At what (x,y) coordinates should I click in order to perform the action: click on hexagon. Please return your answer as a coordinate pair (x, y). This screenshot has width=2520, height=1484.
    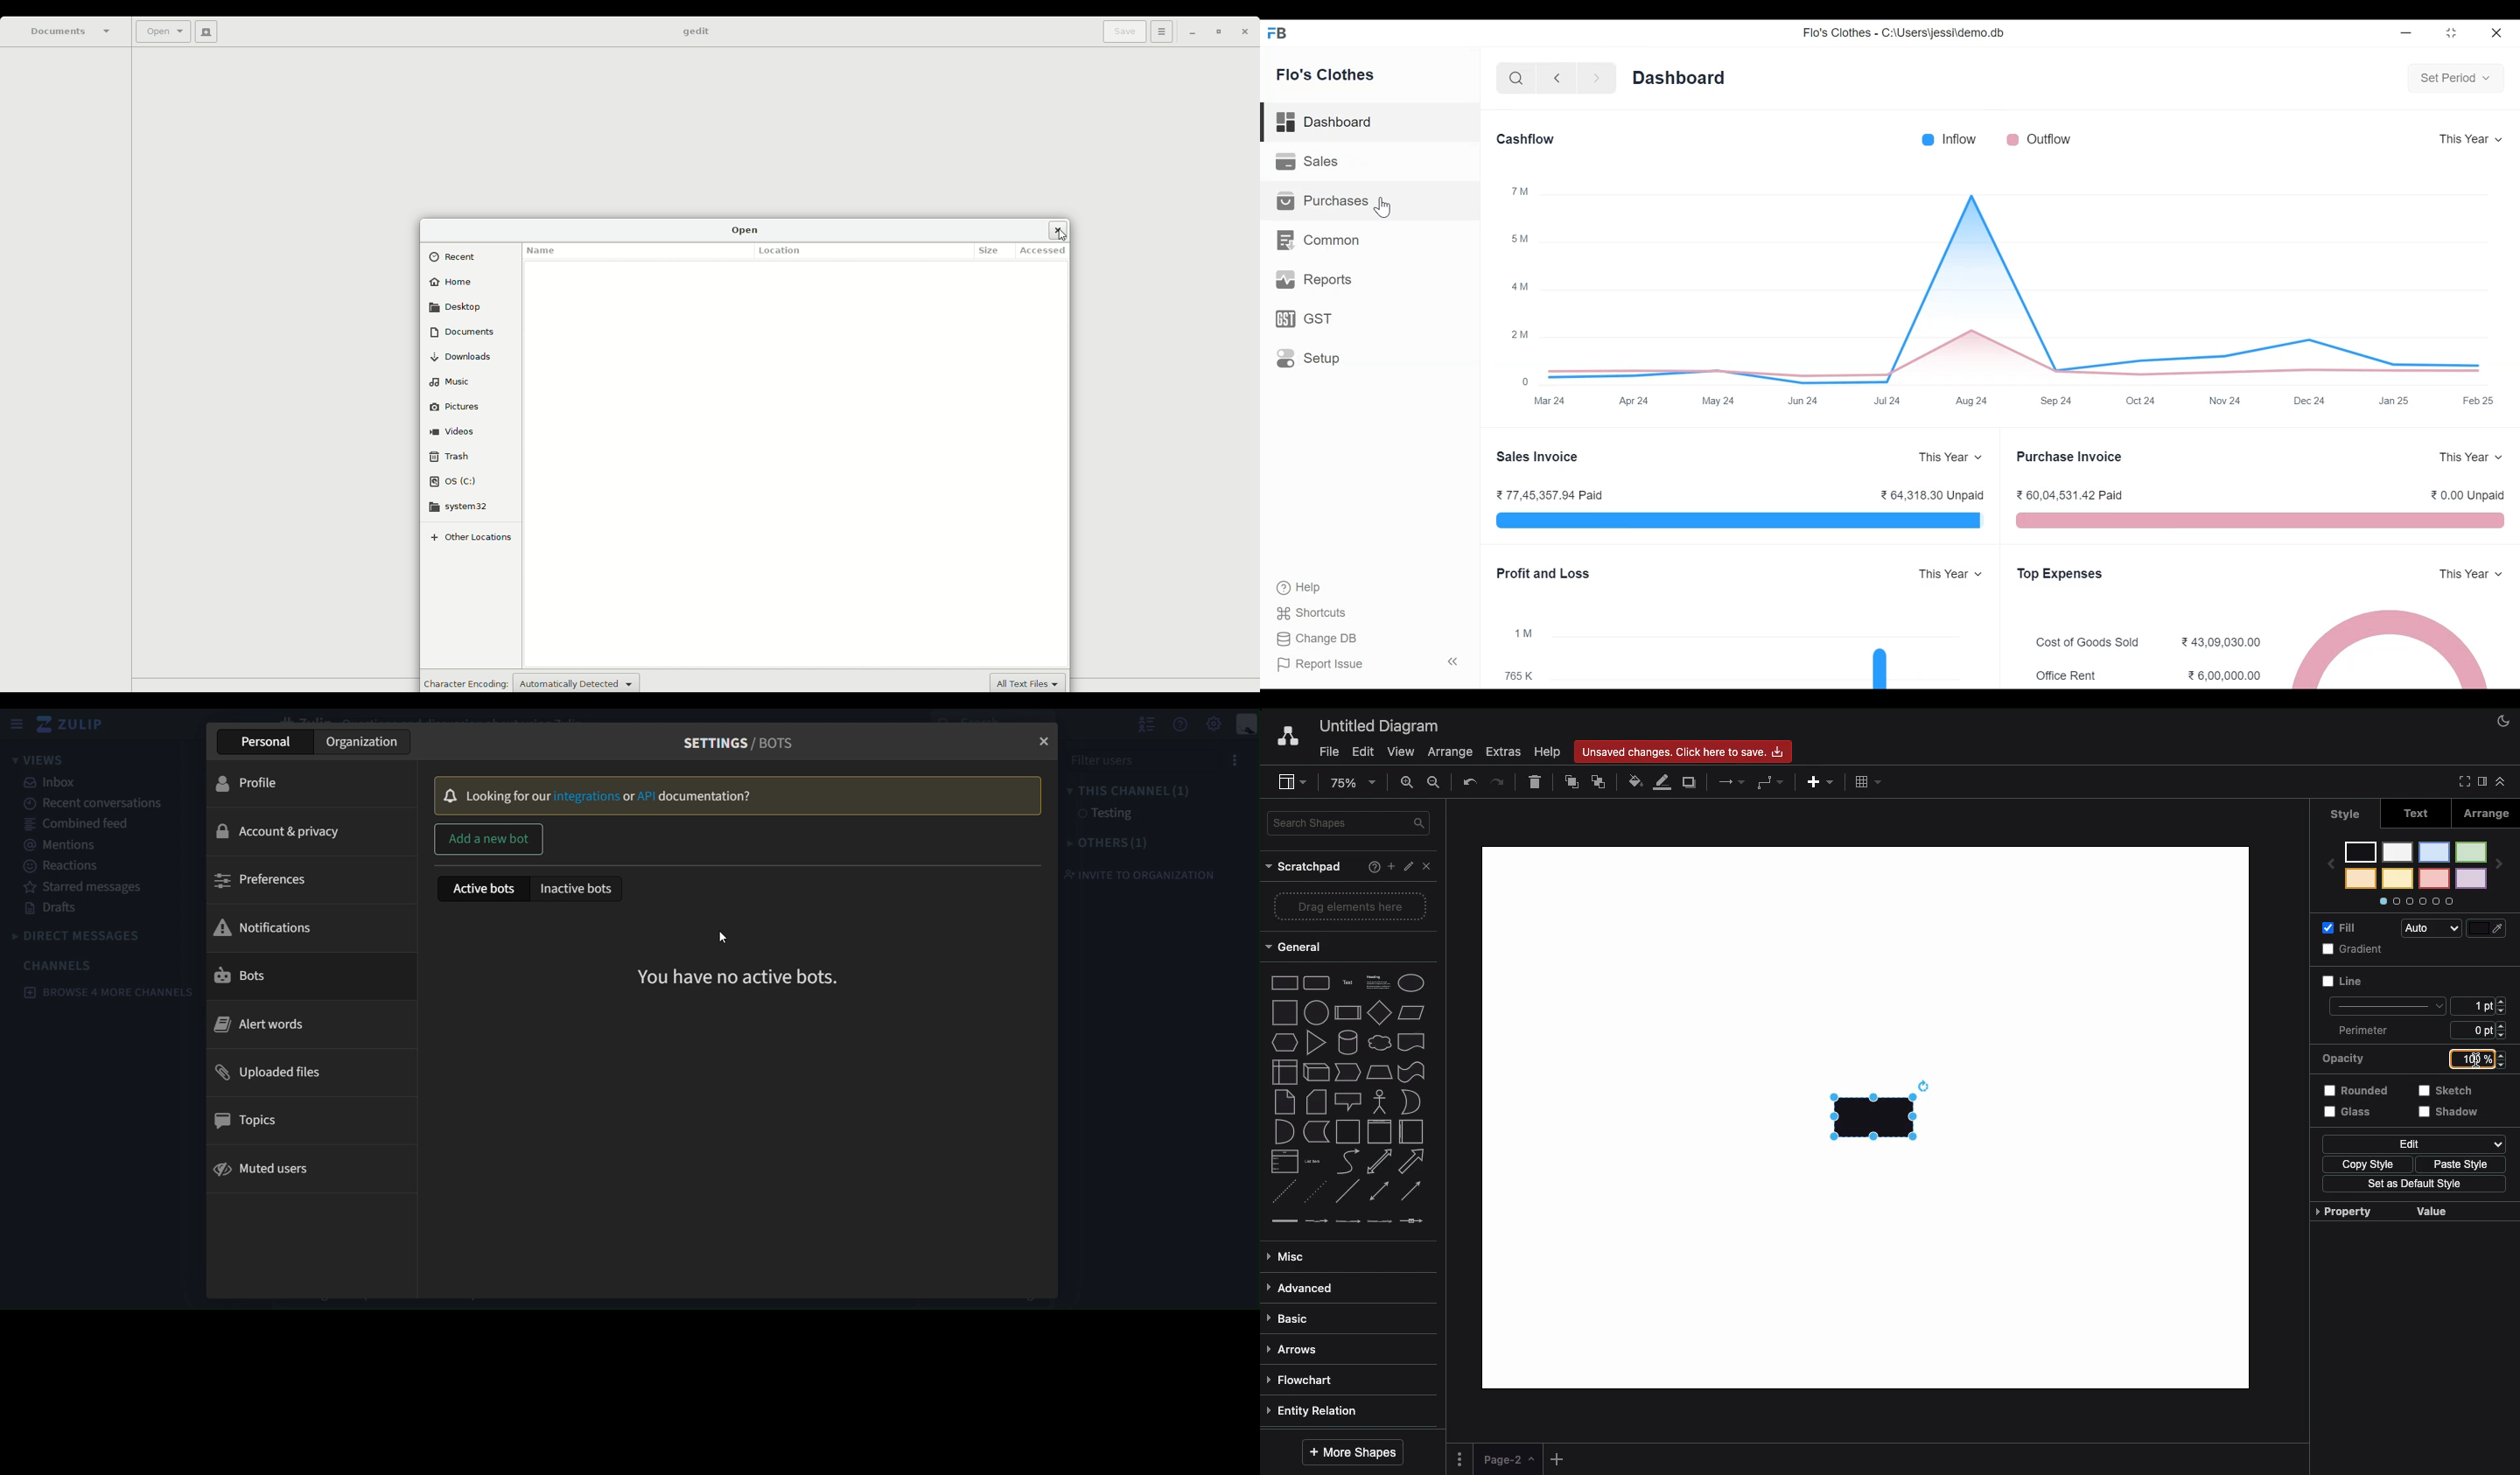
    Looking at the image, I should click on (1282, 1042).